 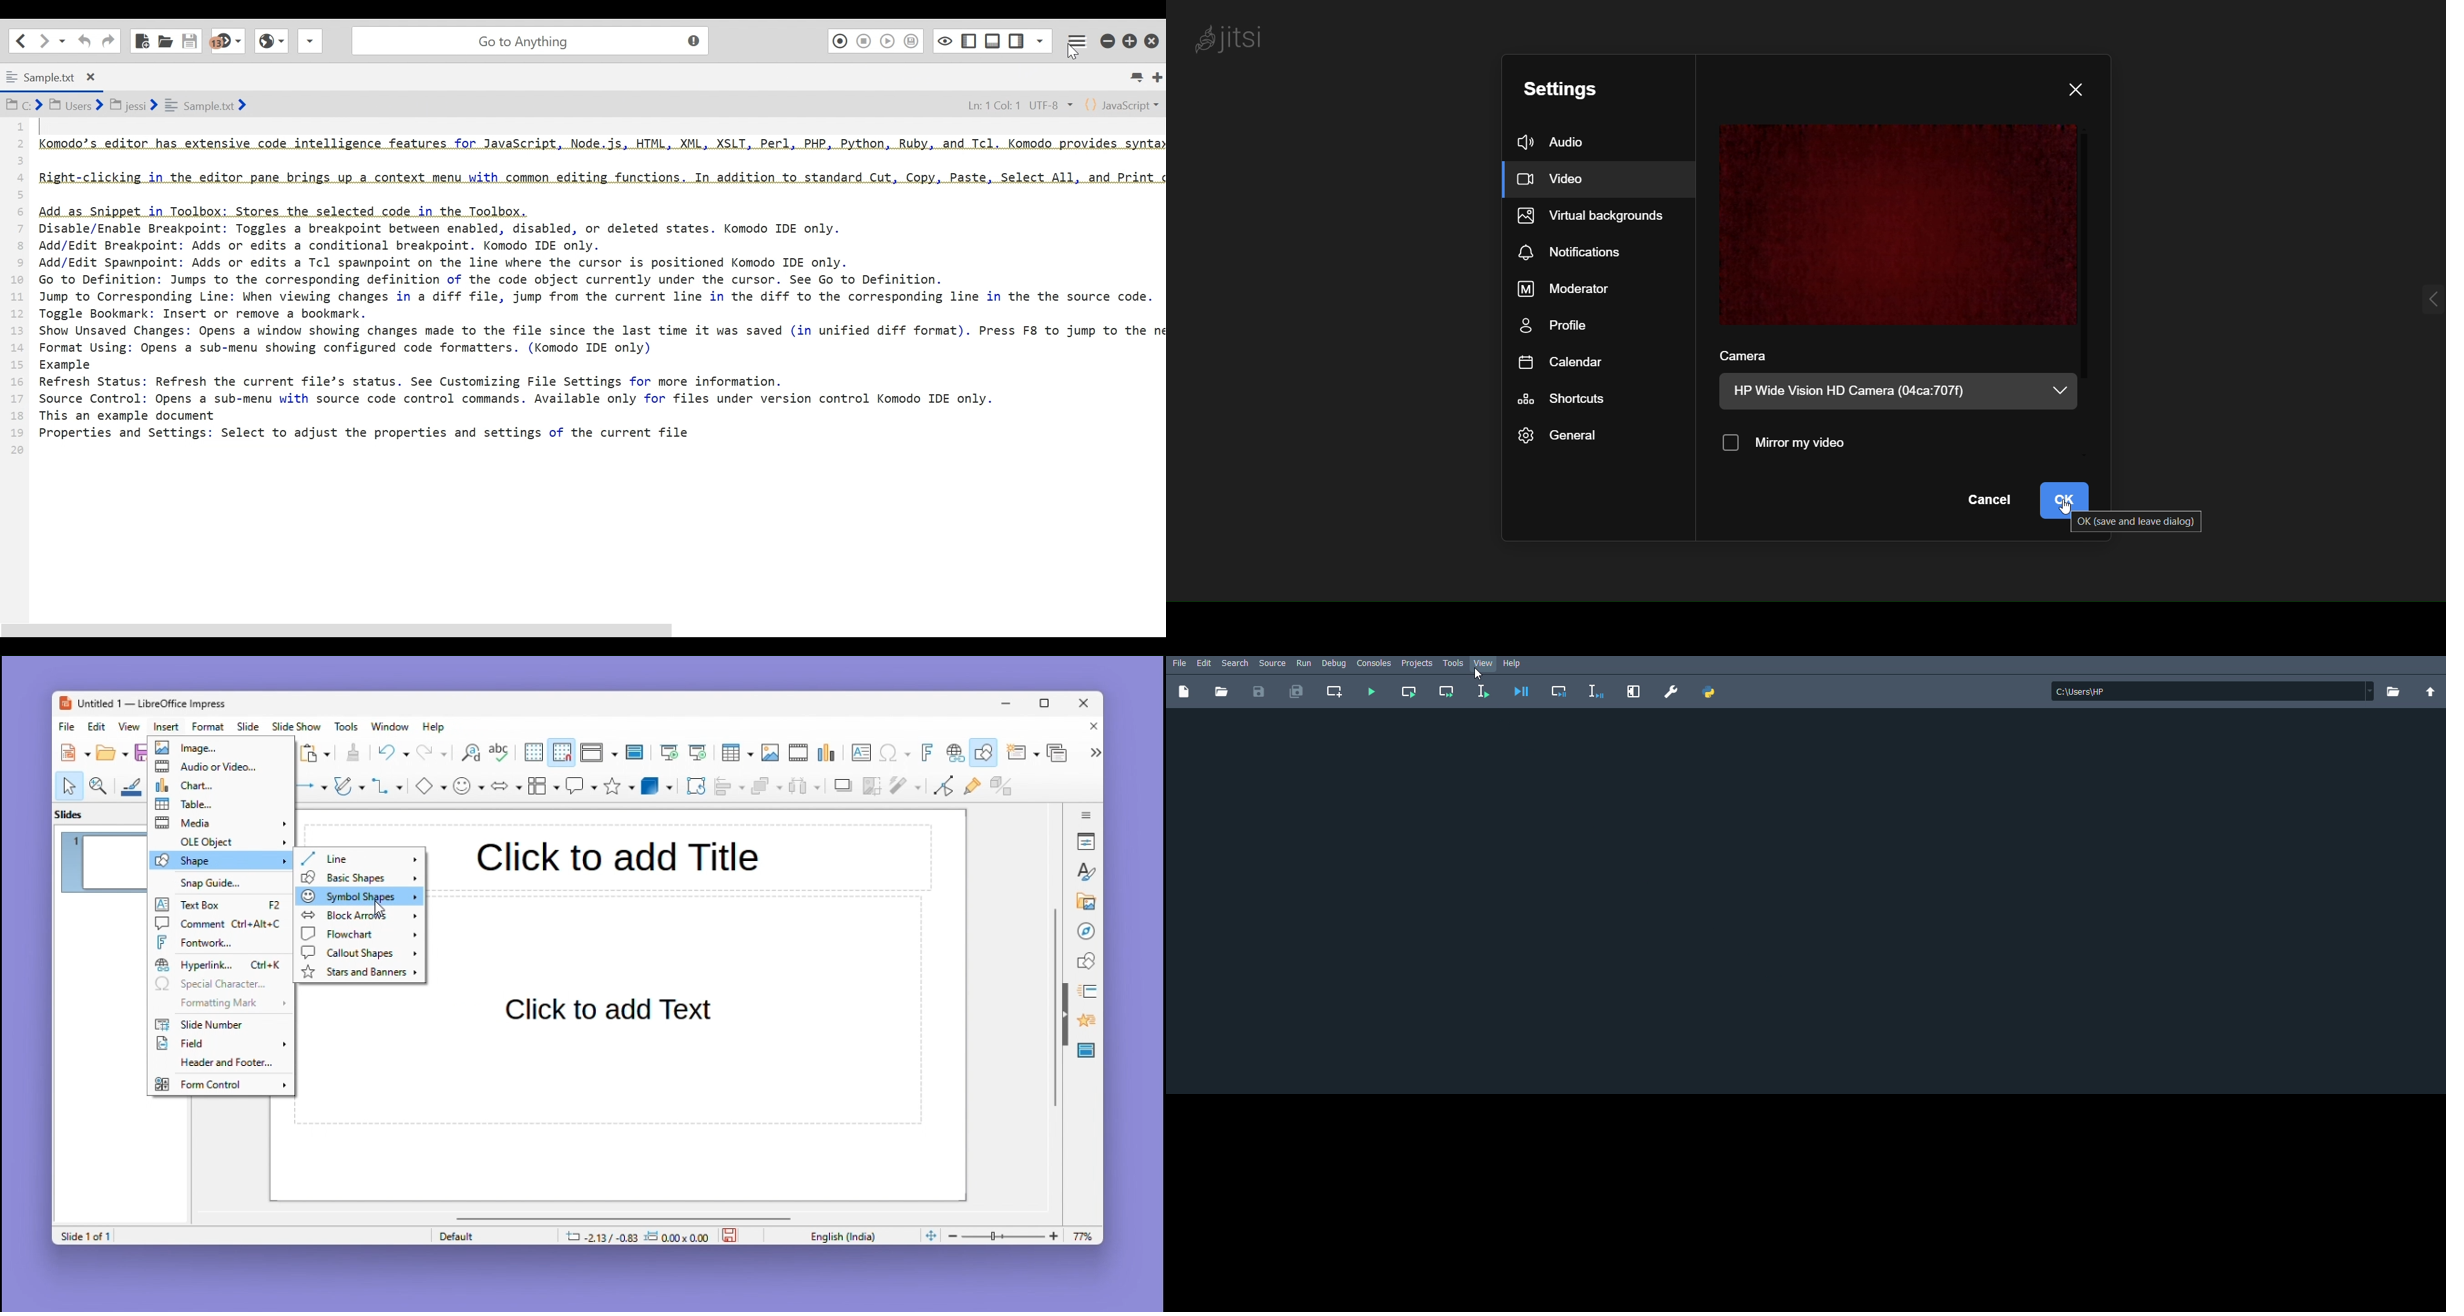 What do you see at coordinates (491, 1235) in the screenshot?
I see `Default` at bounding box center [491, 1235].